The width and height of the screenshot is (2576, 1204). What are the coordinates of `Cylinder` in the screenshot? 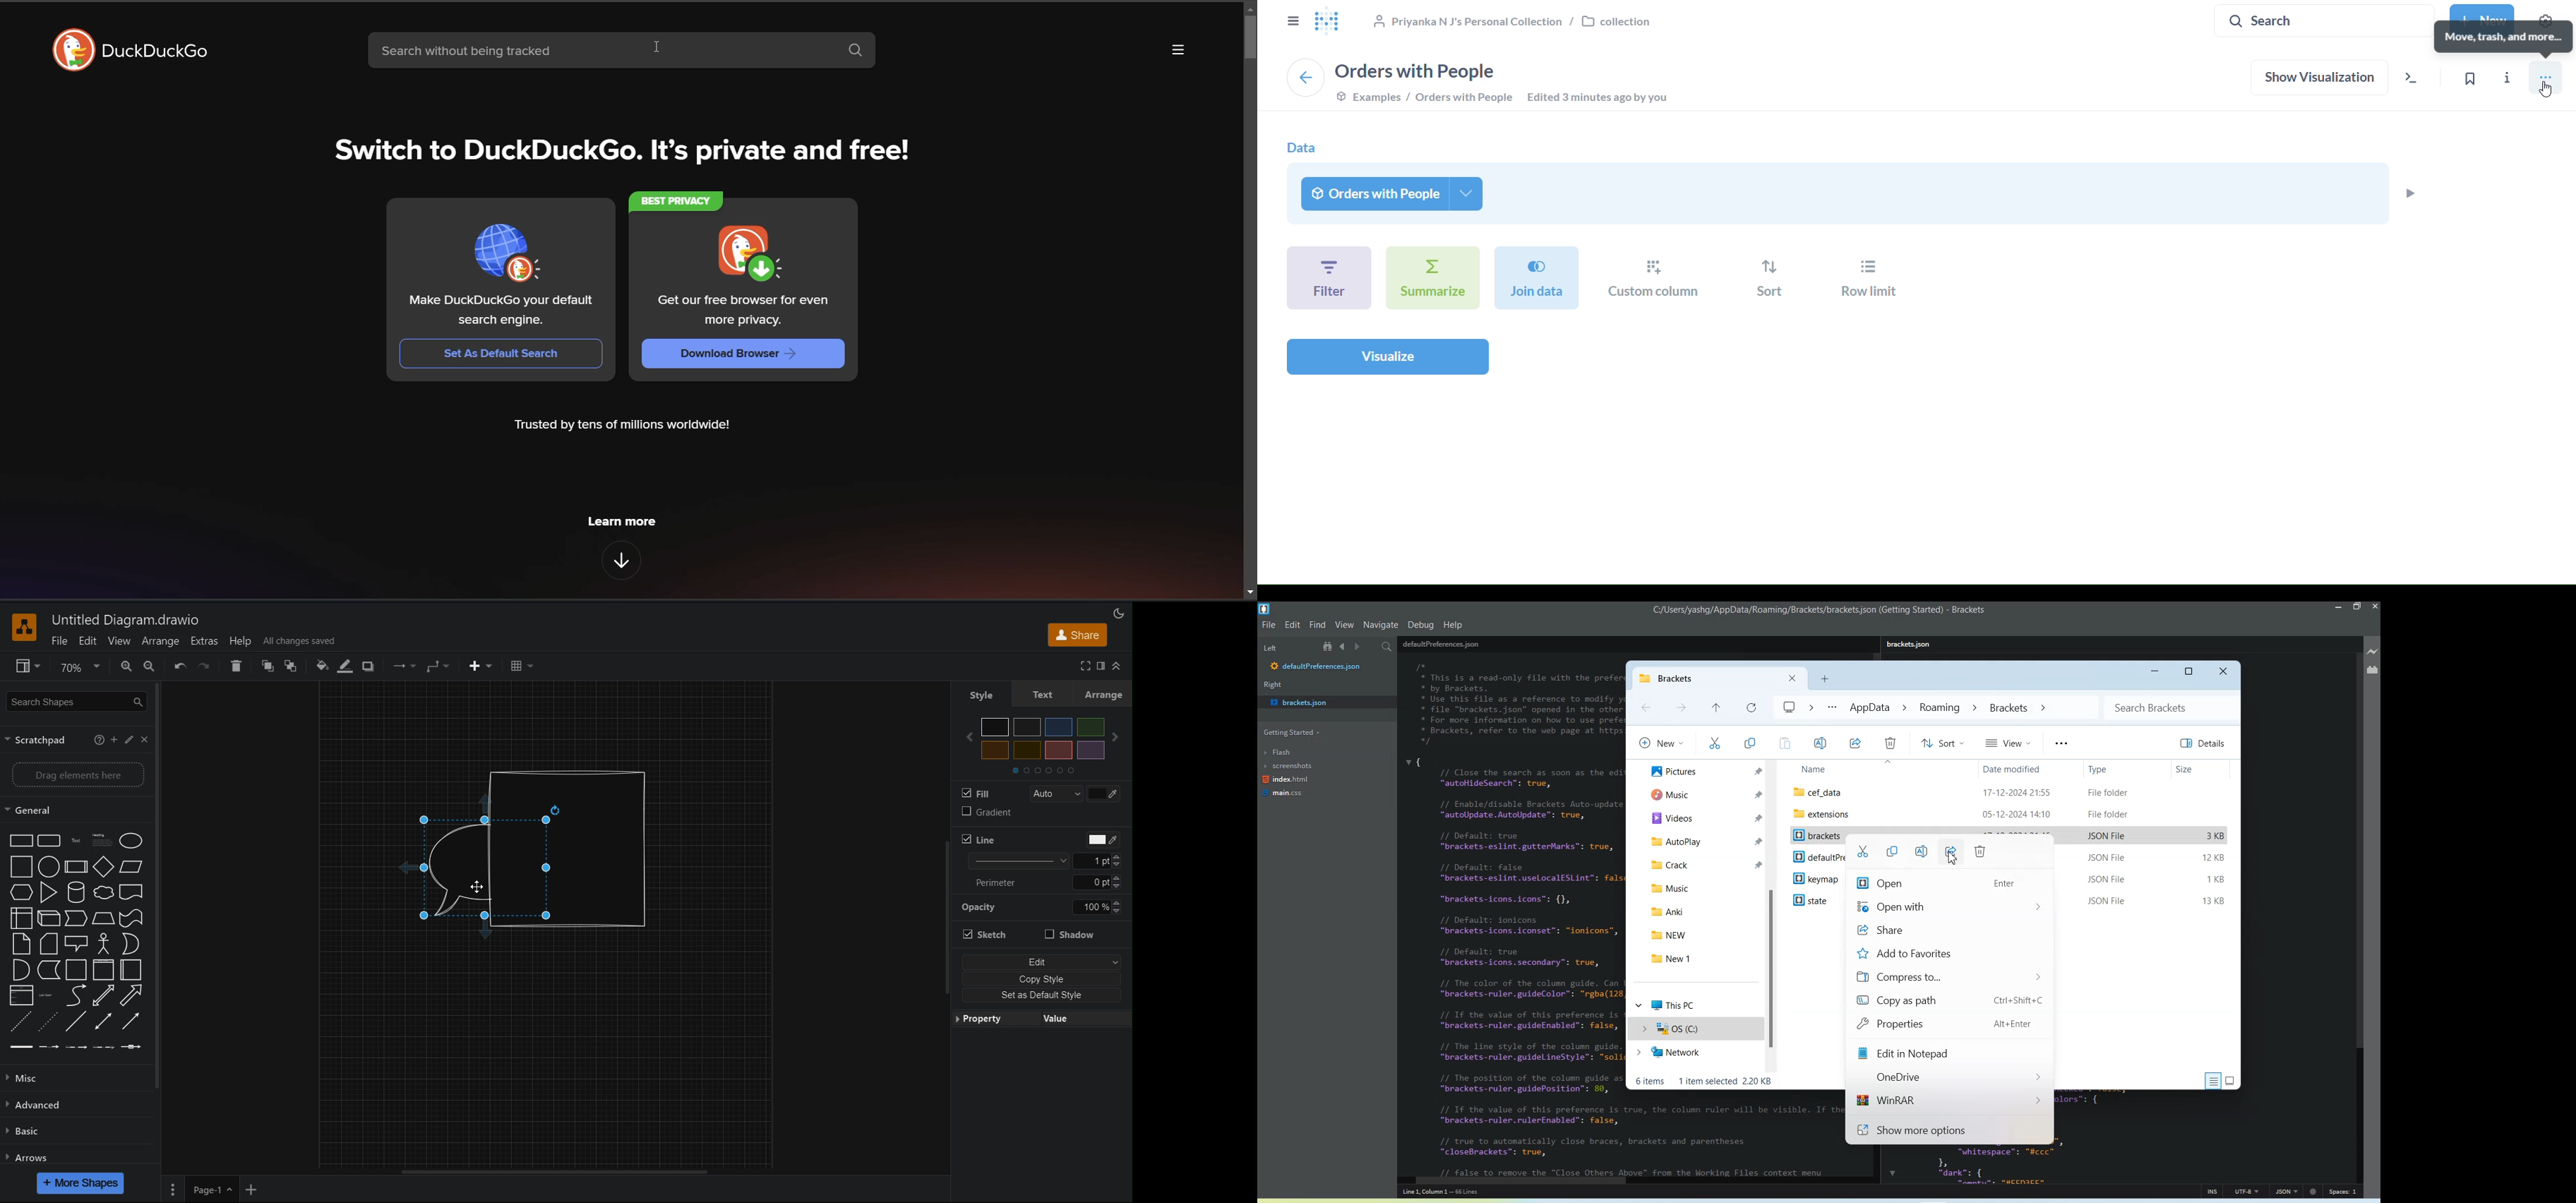 It's located at (76, 892).